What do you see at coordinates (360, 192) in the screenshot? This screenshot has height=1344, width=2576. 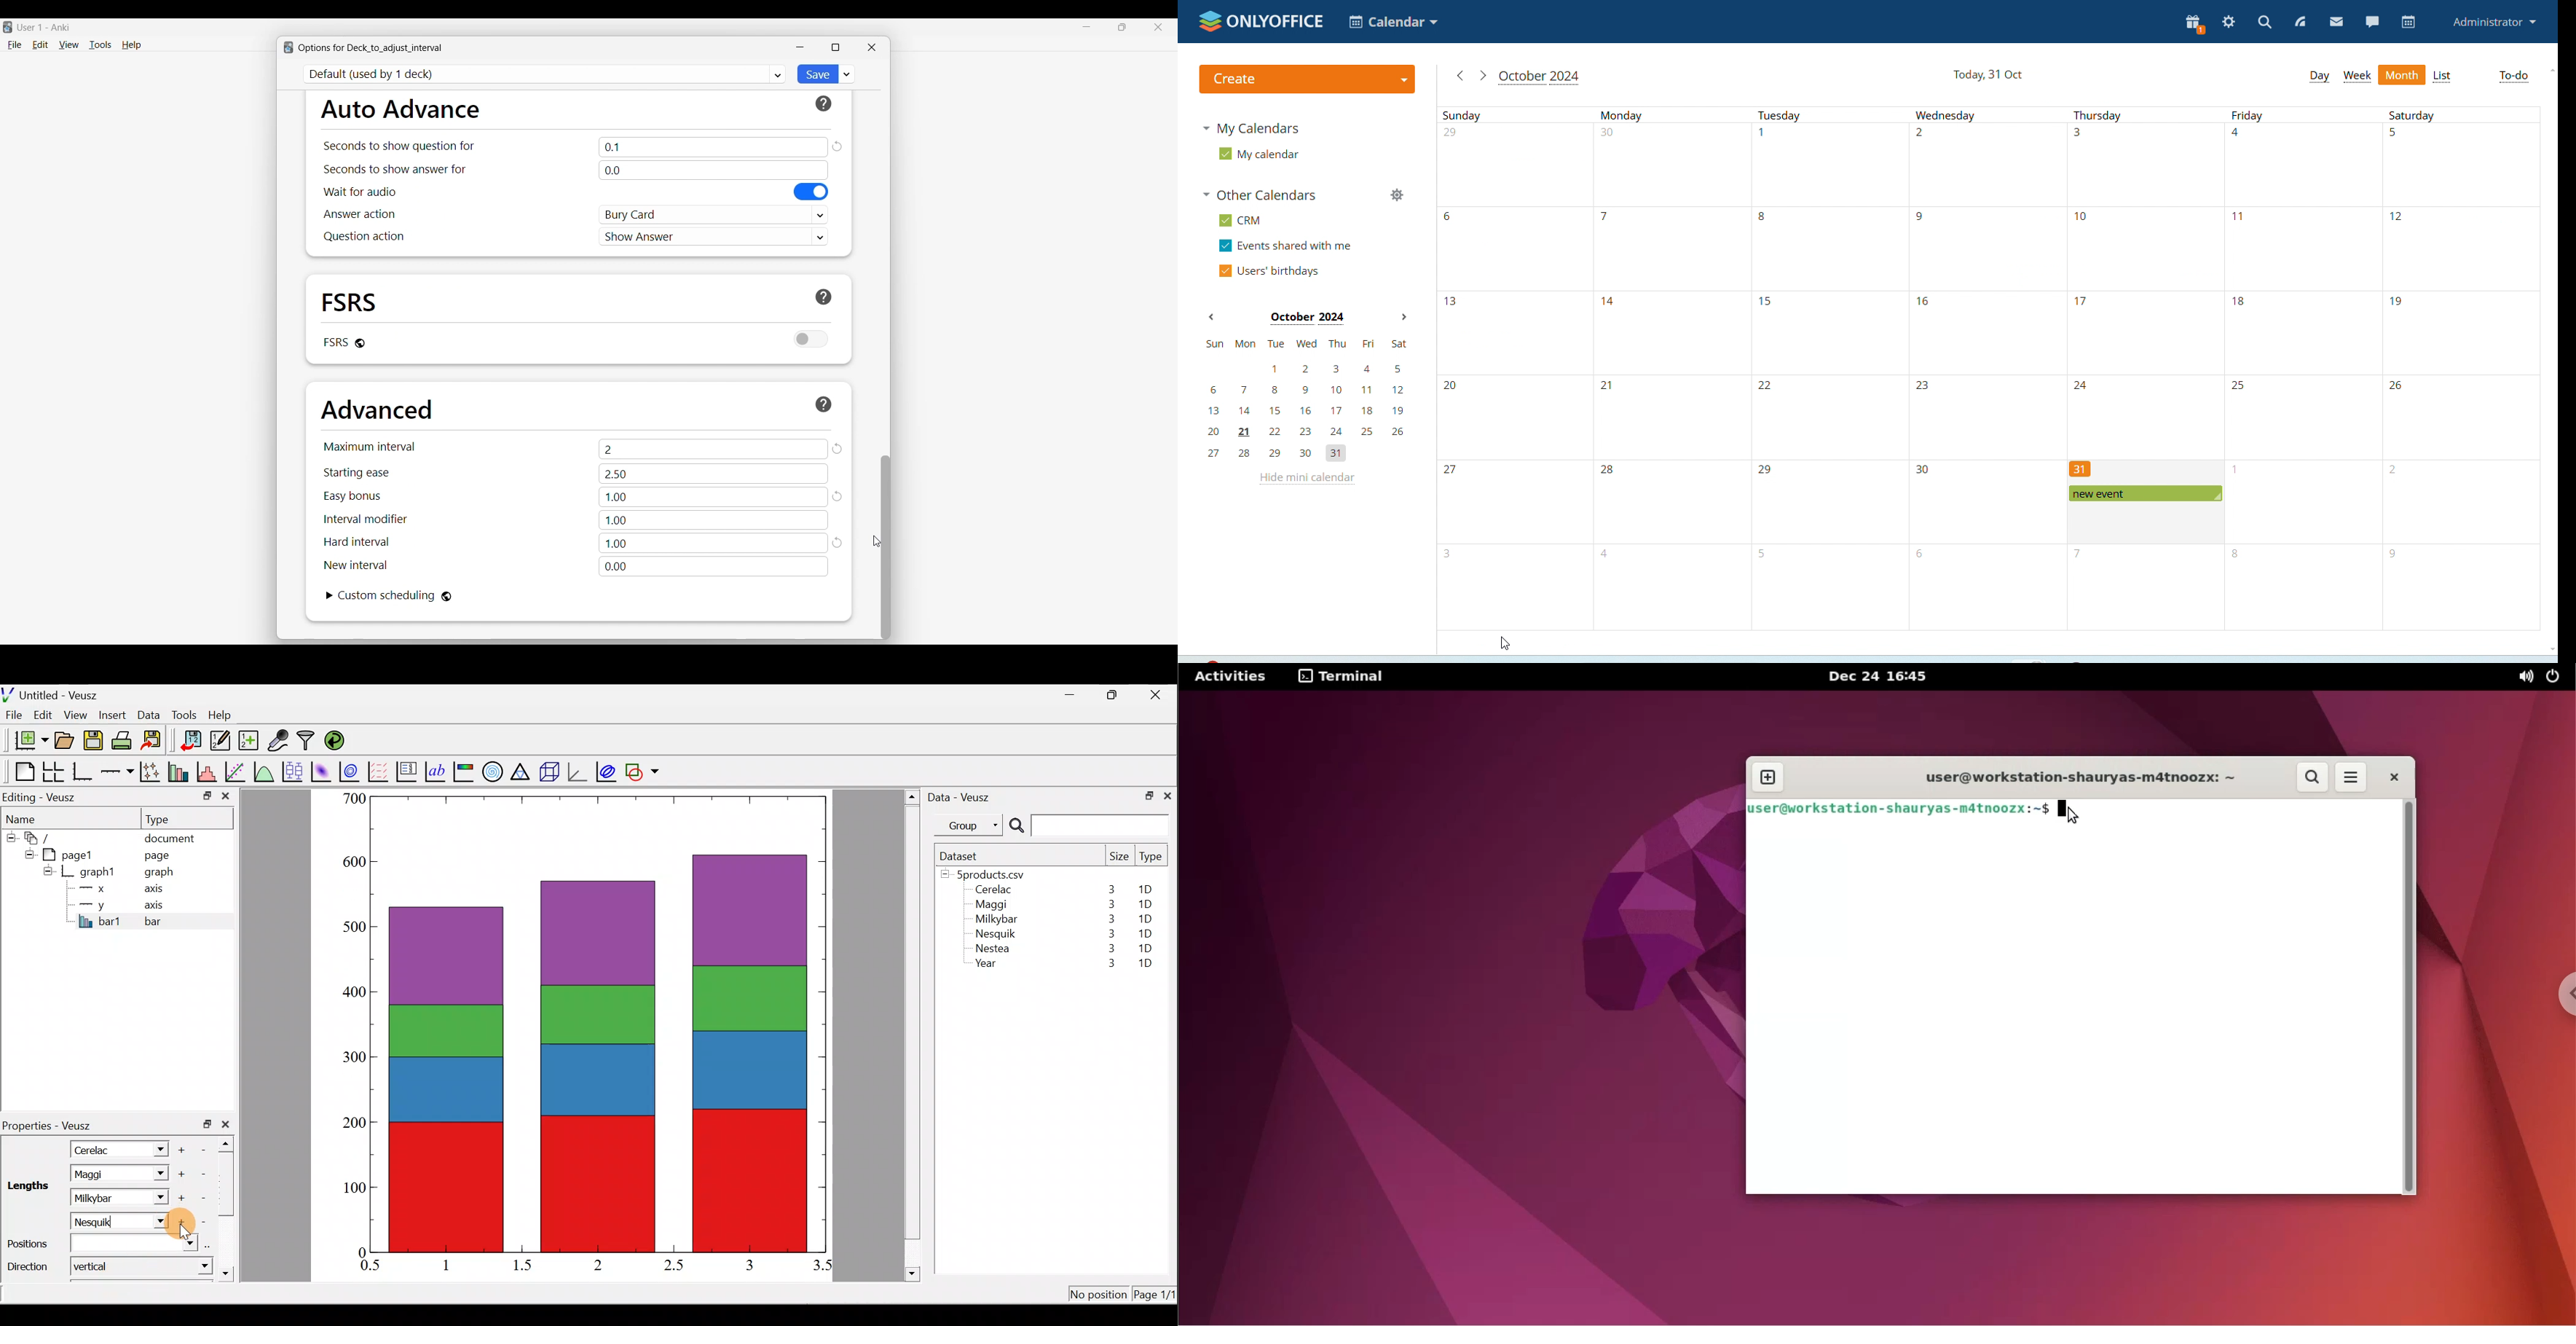 I see `Indicates wait for audio` at bounding box center [360, 192].